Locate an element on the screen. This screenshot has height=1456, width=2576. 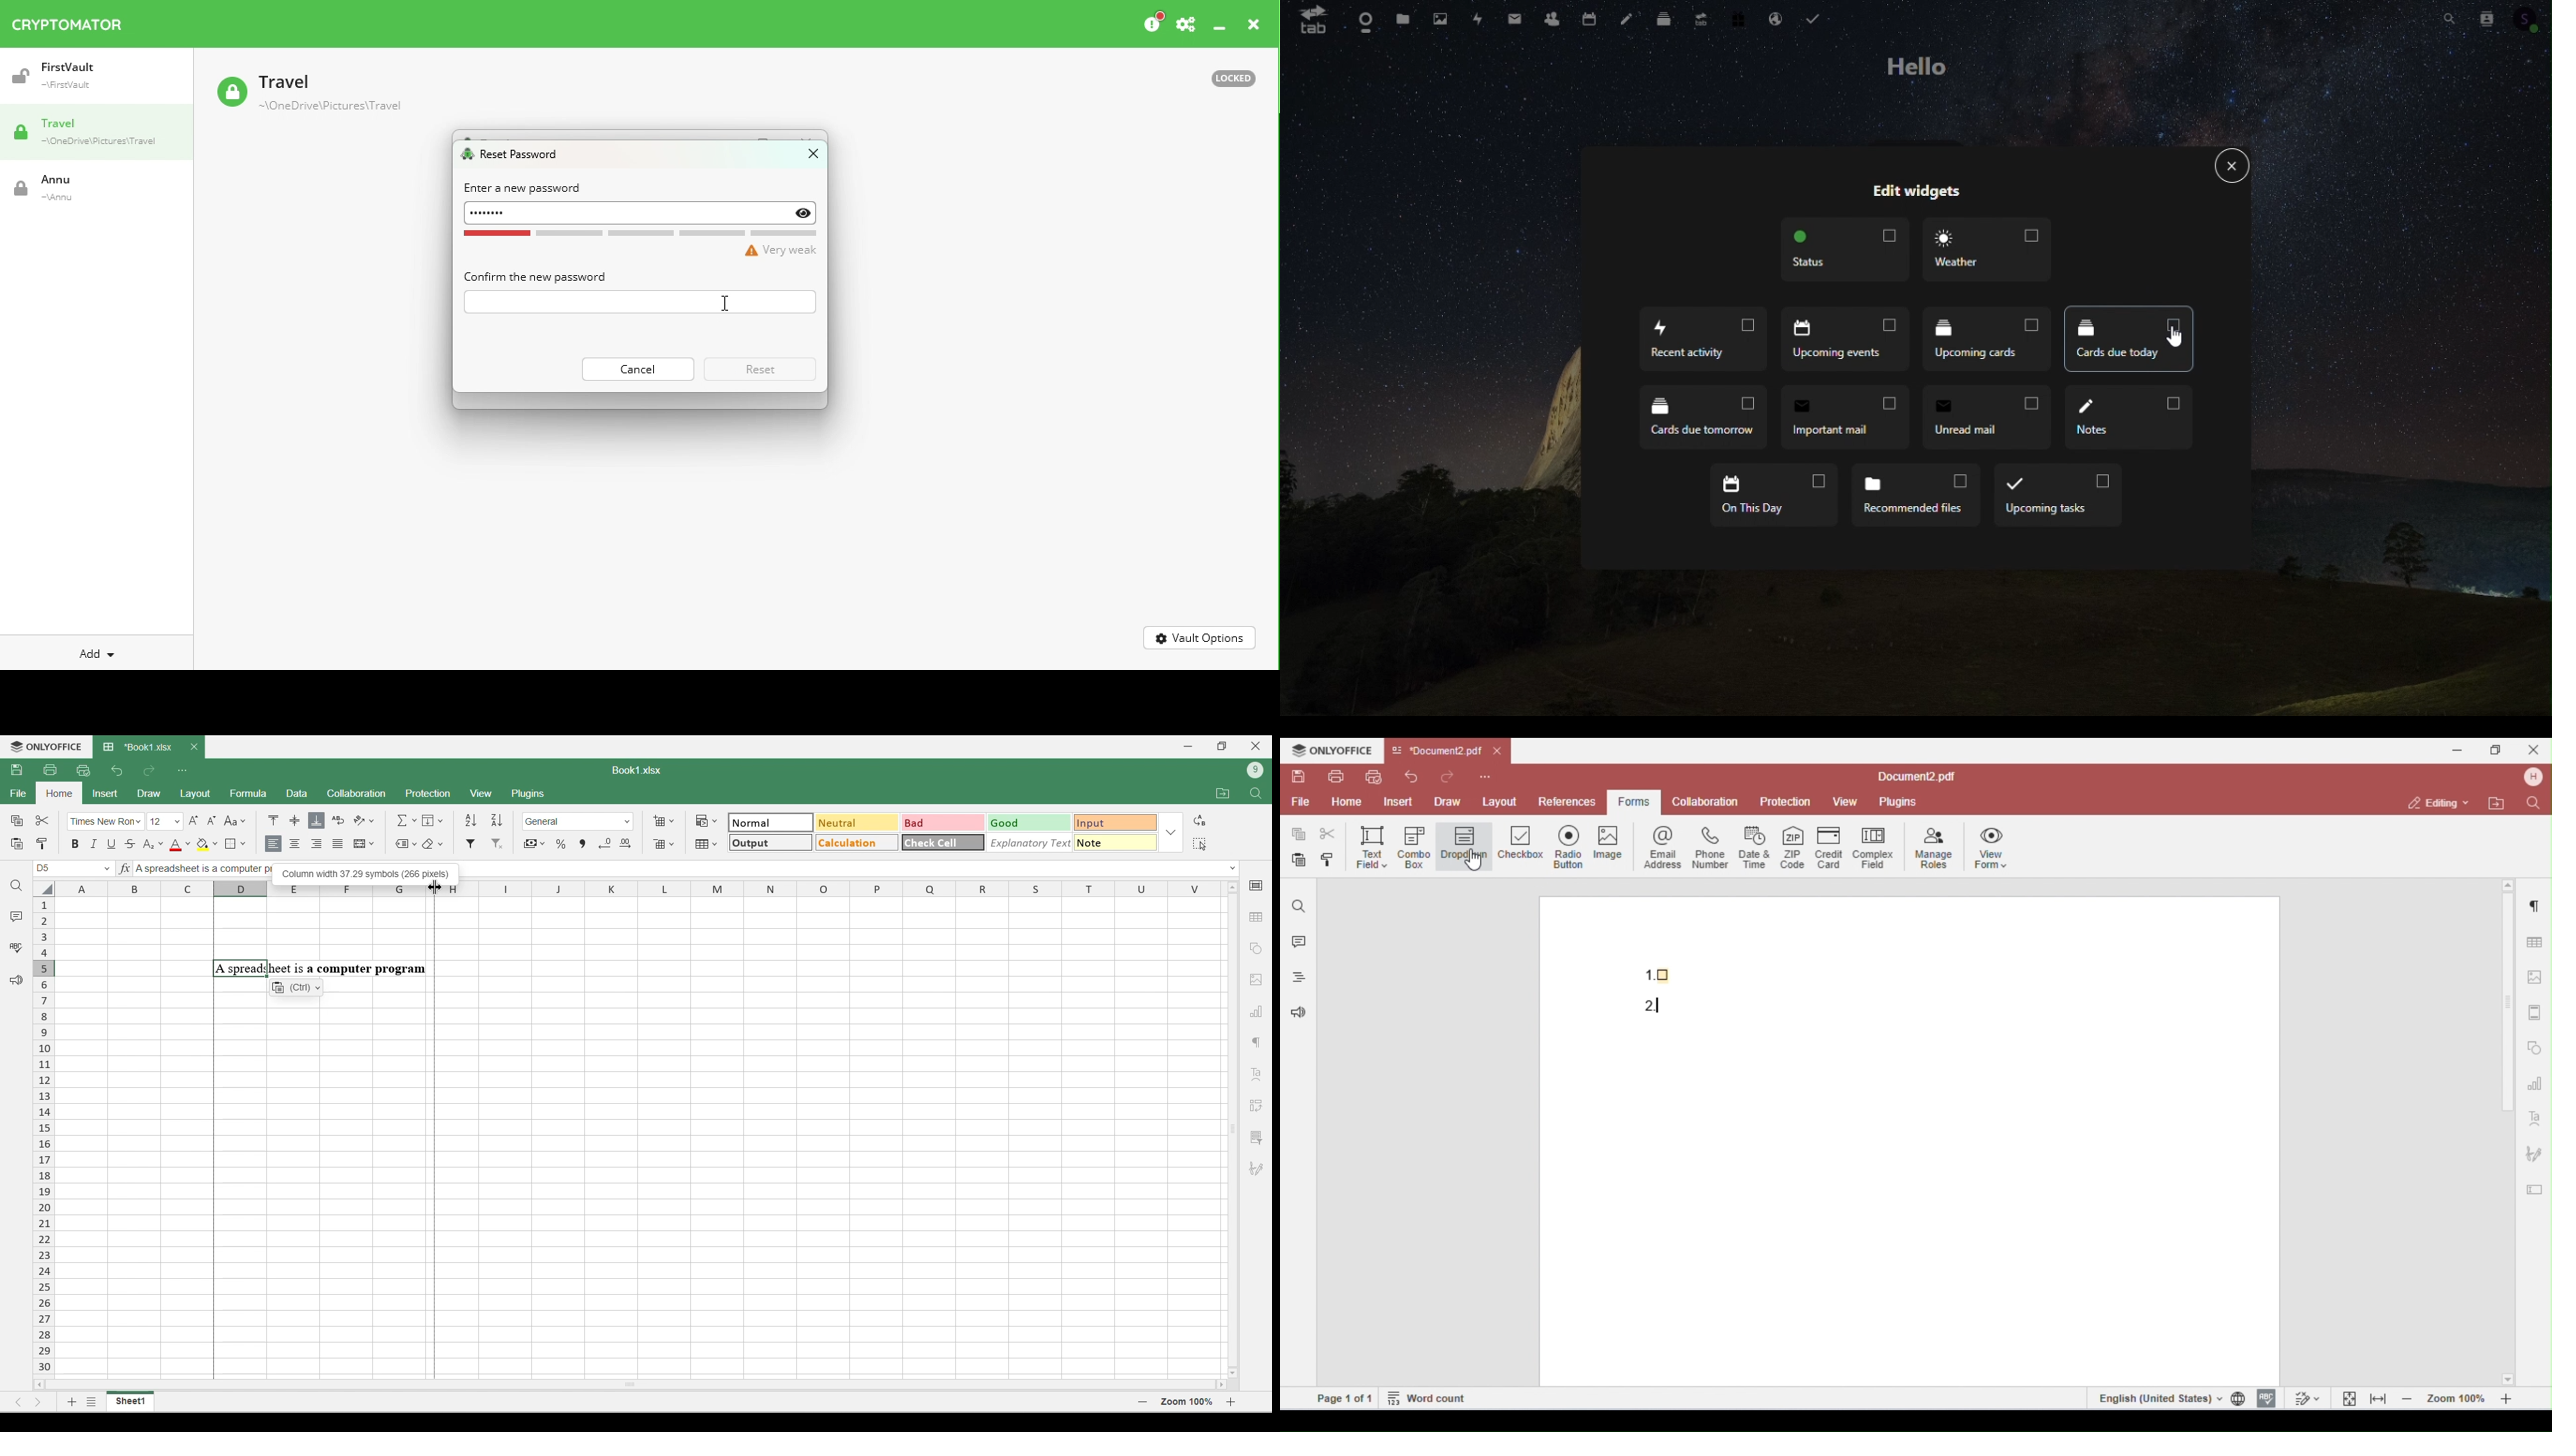
Horizontal marker is located at coordinates (640, 890).